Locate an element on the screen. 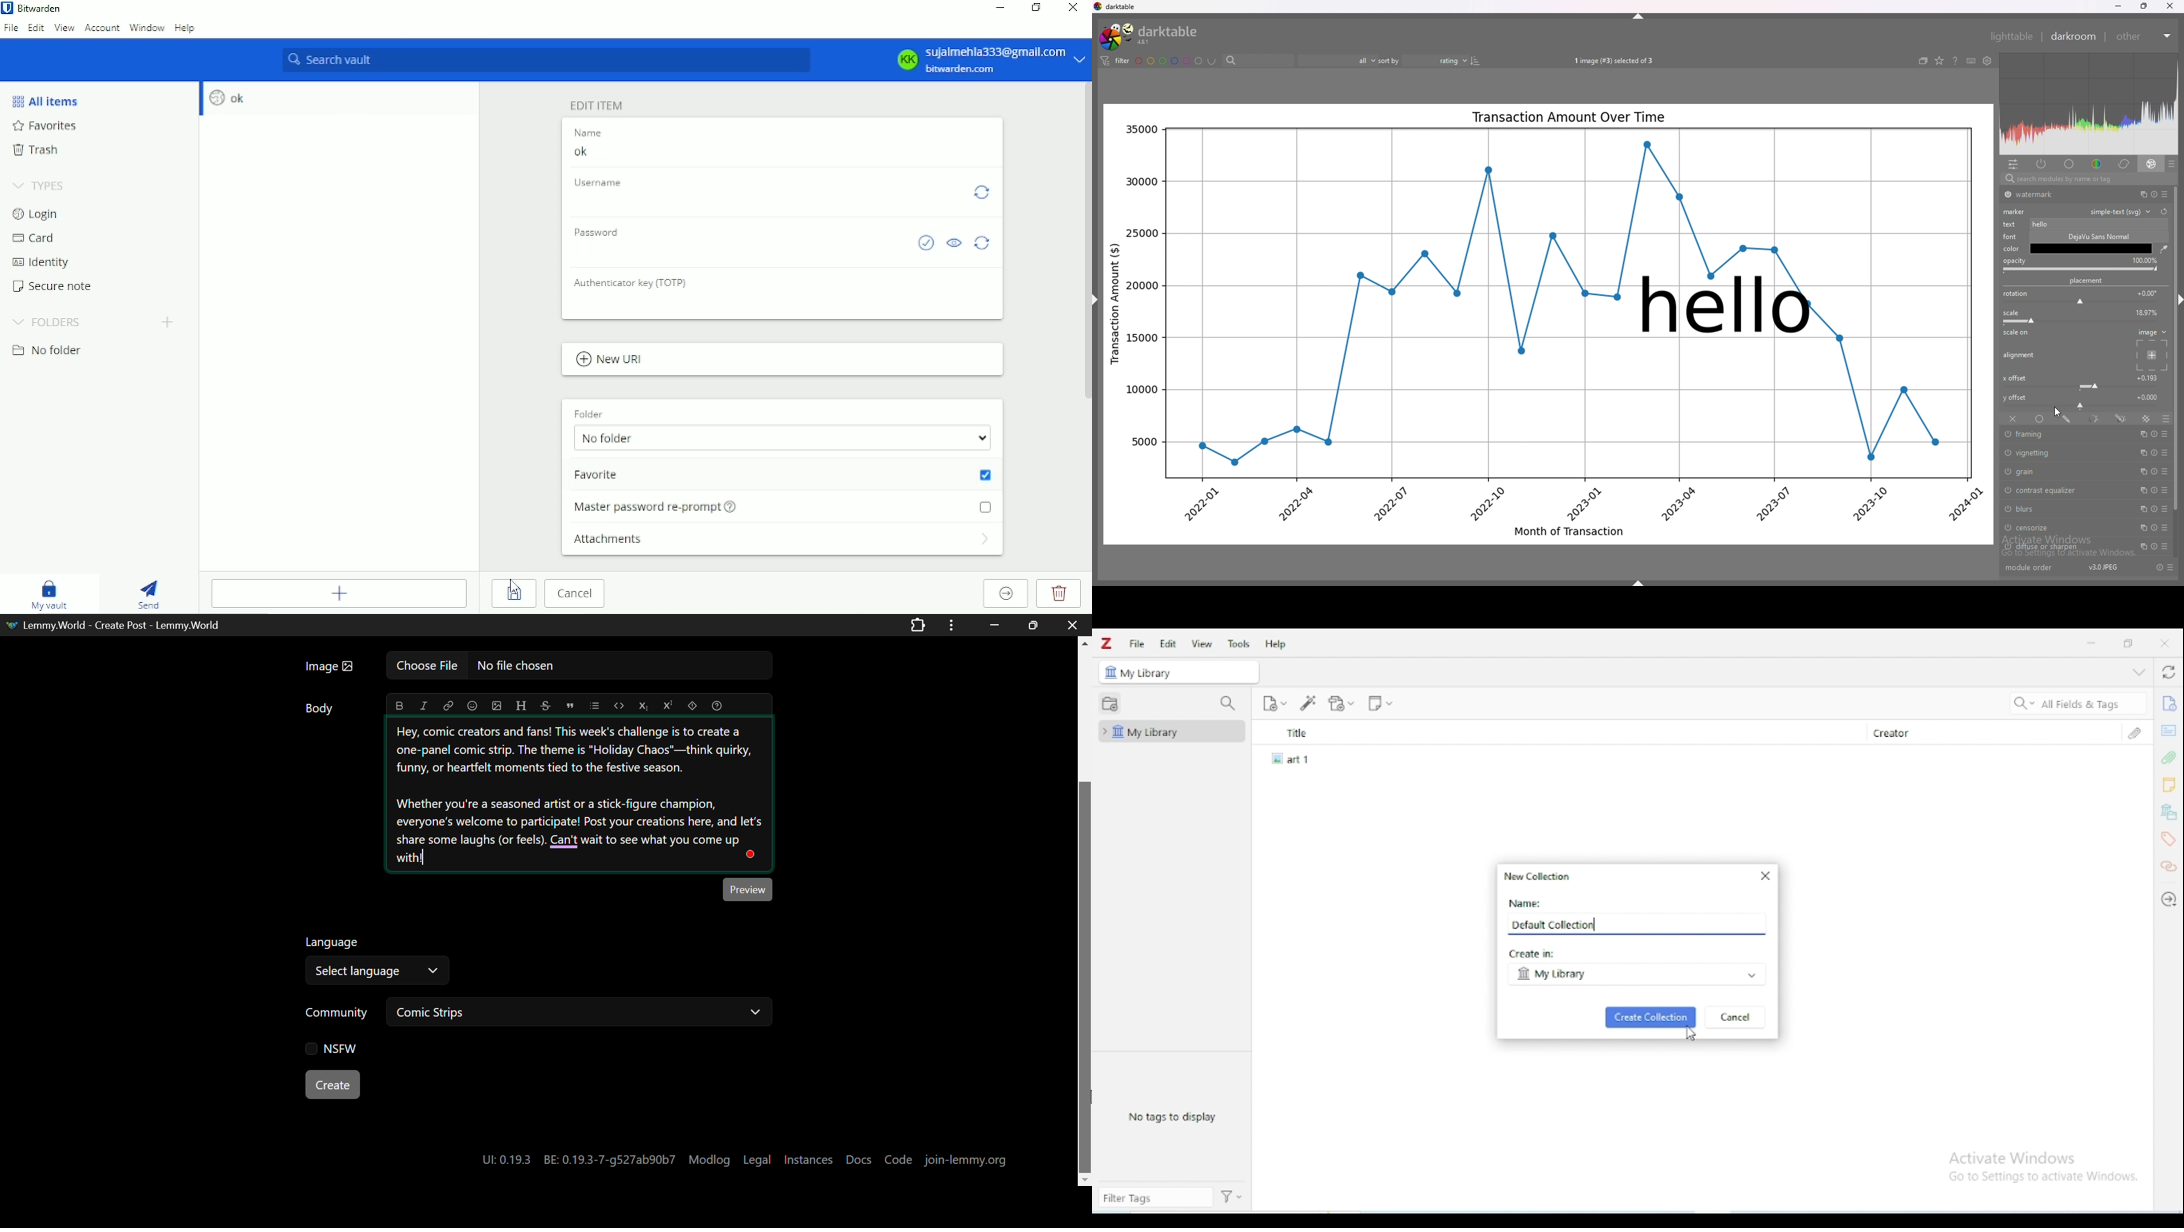 The width and height of the screenshot is (2184, 1232). italic is located at coordinates (424, 707).